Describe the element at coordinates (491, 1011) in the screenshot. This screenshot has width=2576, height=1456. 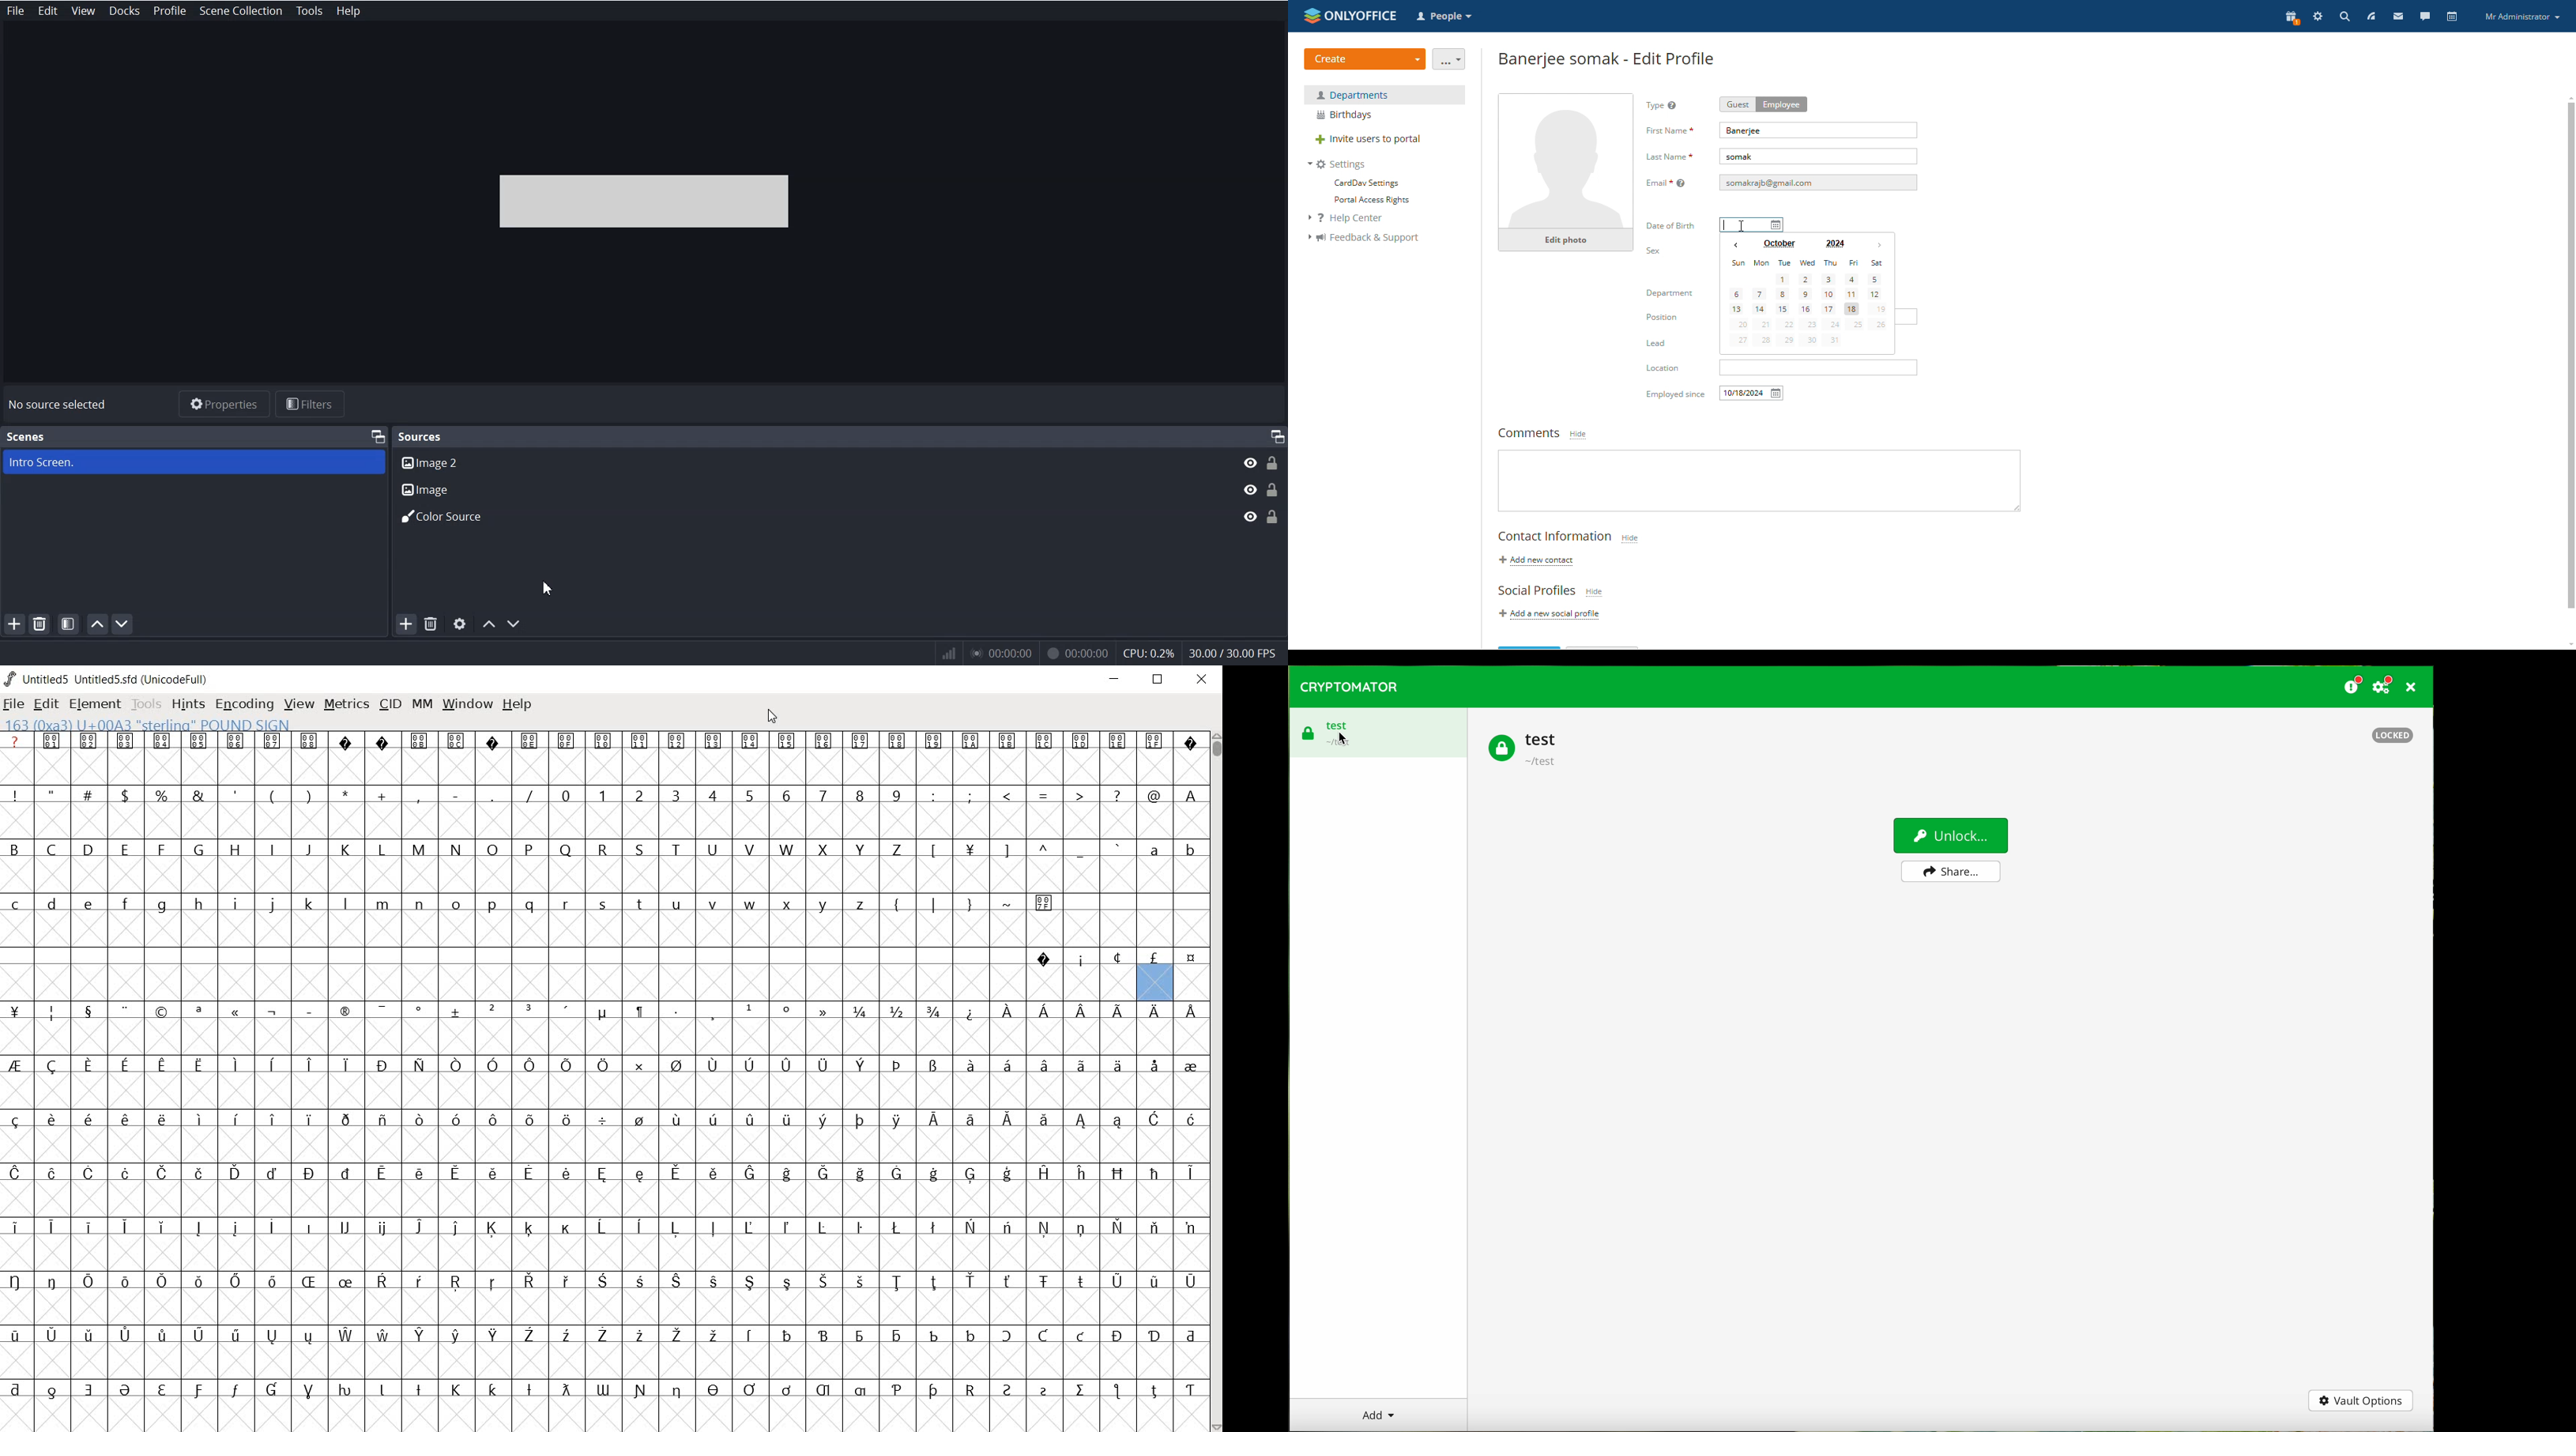
I see `Symbol` at that location.